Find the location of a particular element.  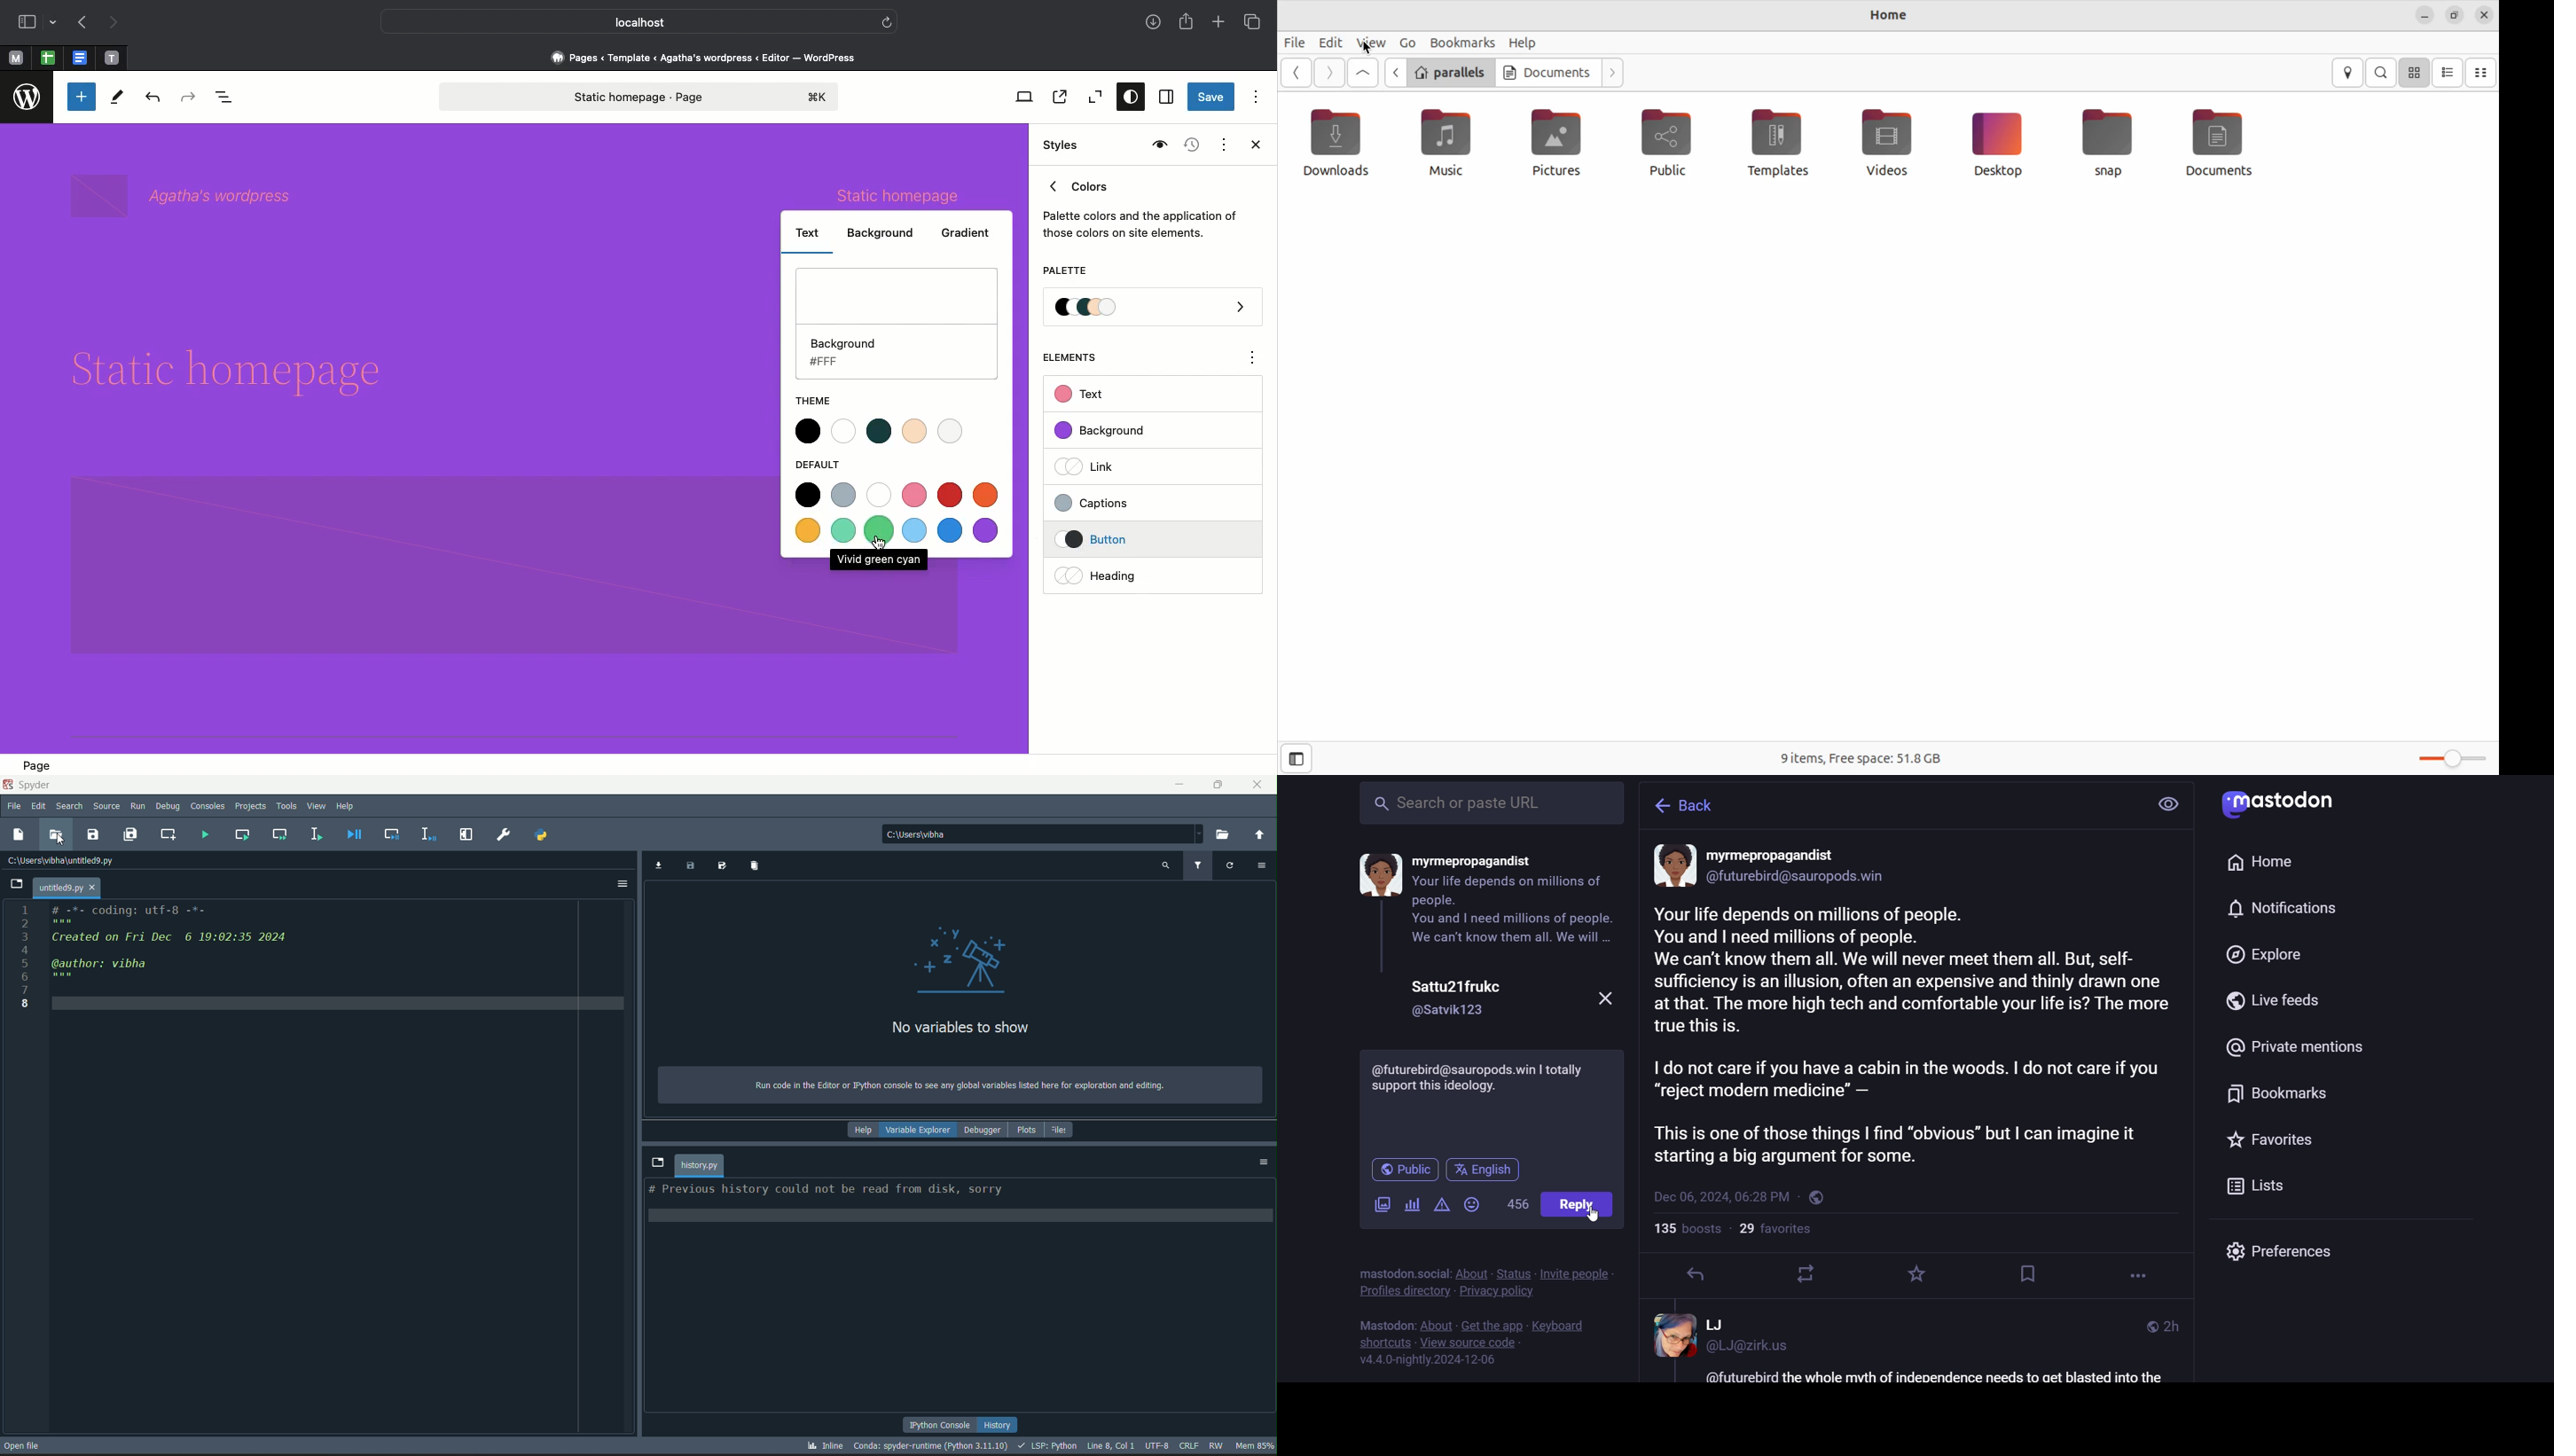

remove variables is located at coordinates (756, 867).